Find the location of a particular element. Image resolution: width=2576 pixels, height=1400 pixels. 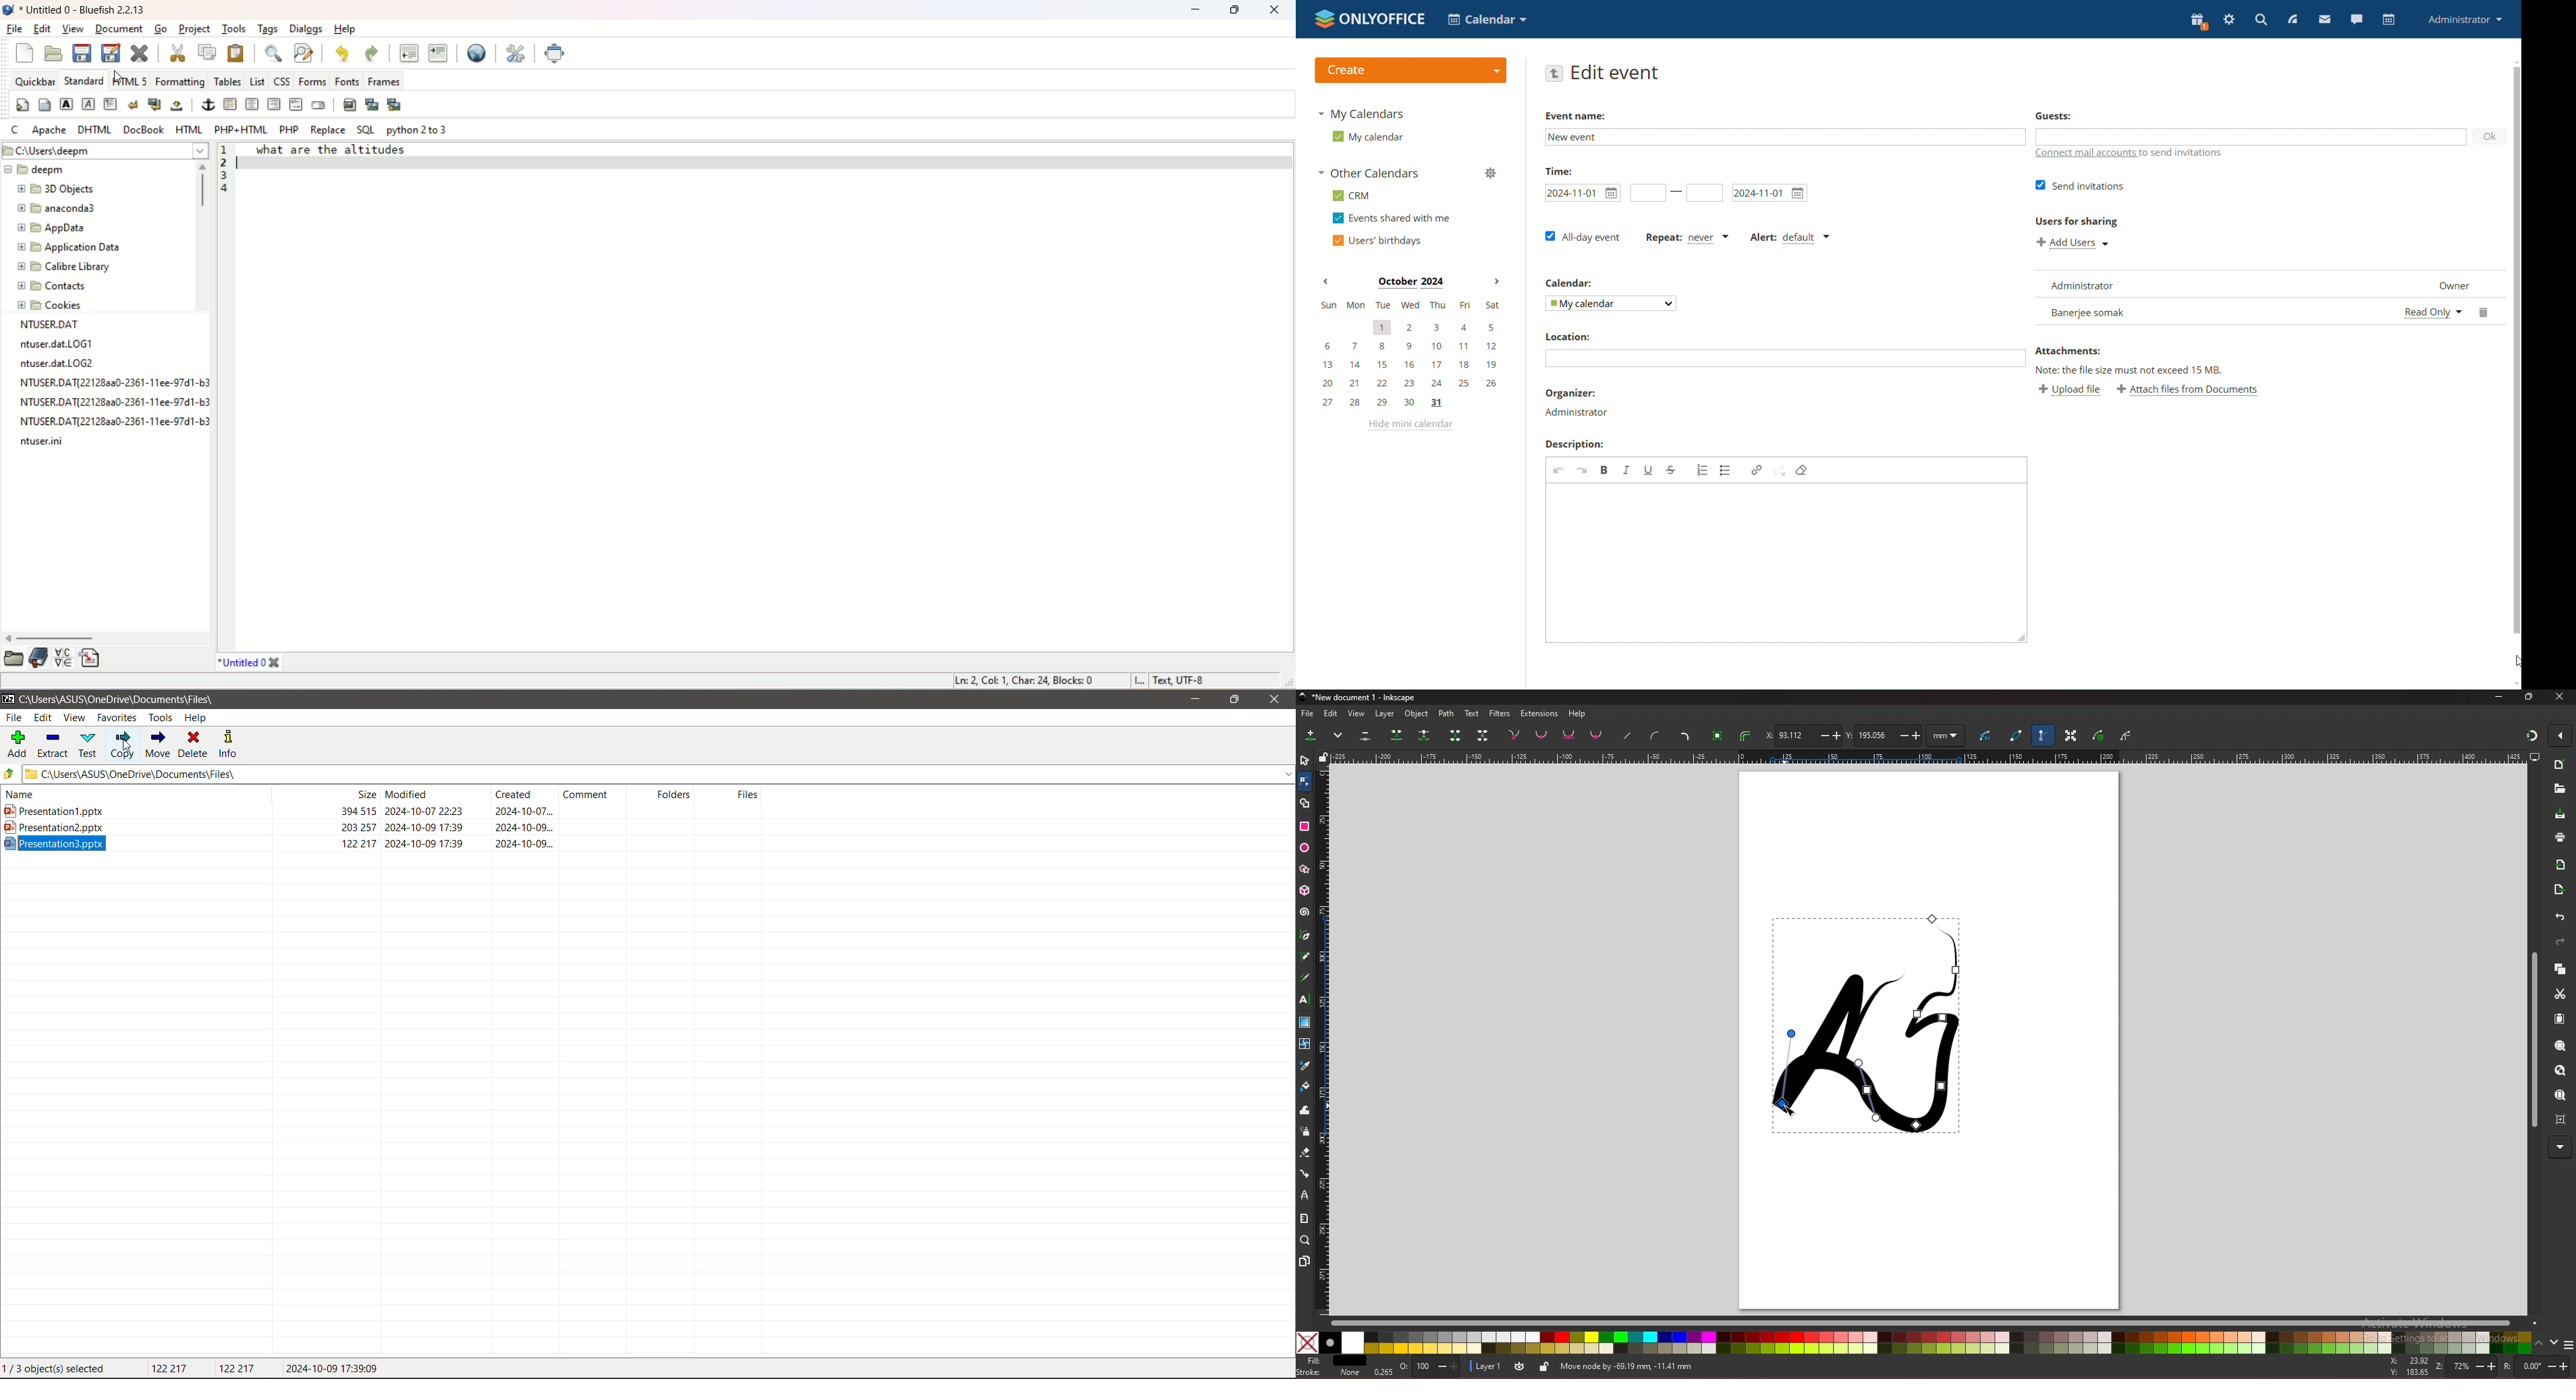

insert images is located at coordinates (350, 103).